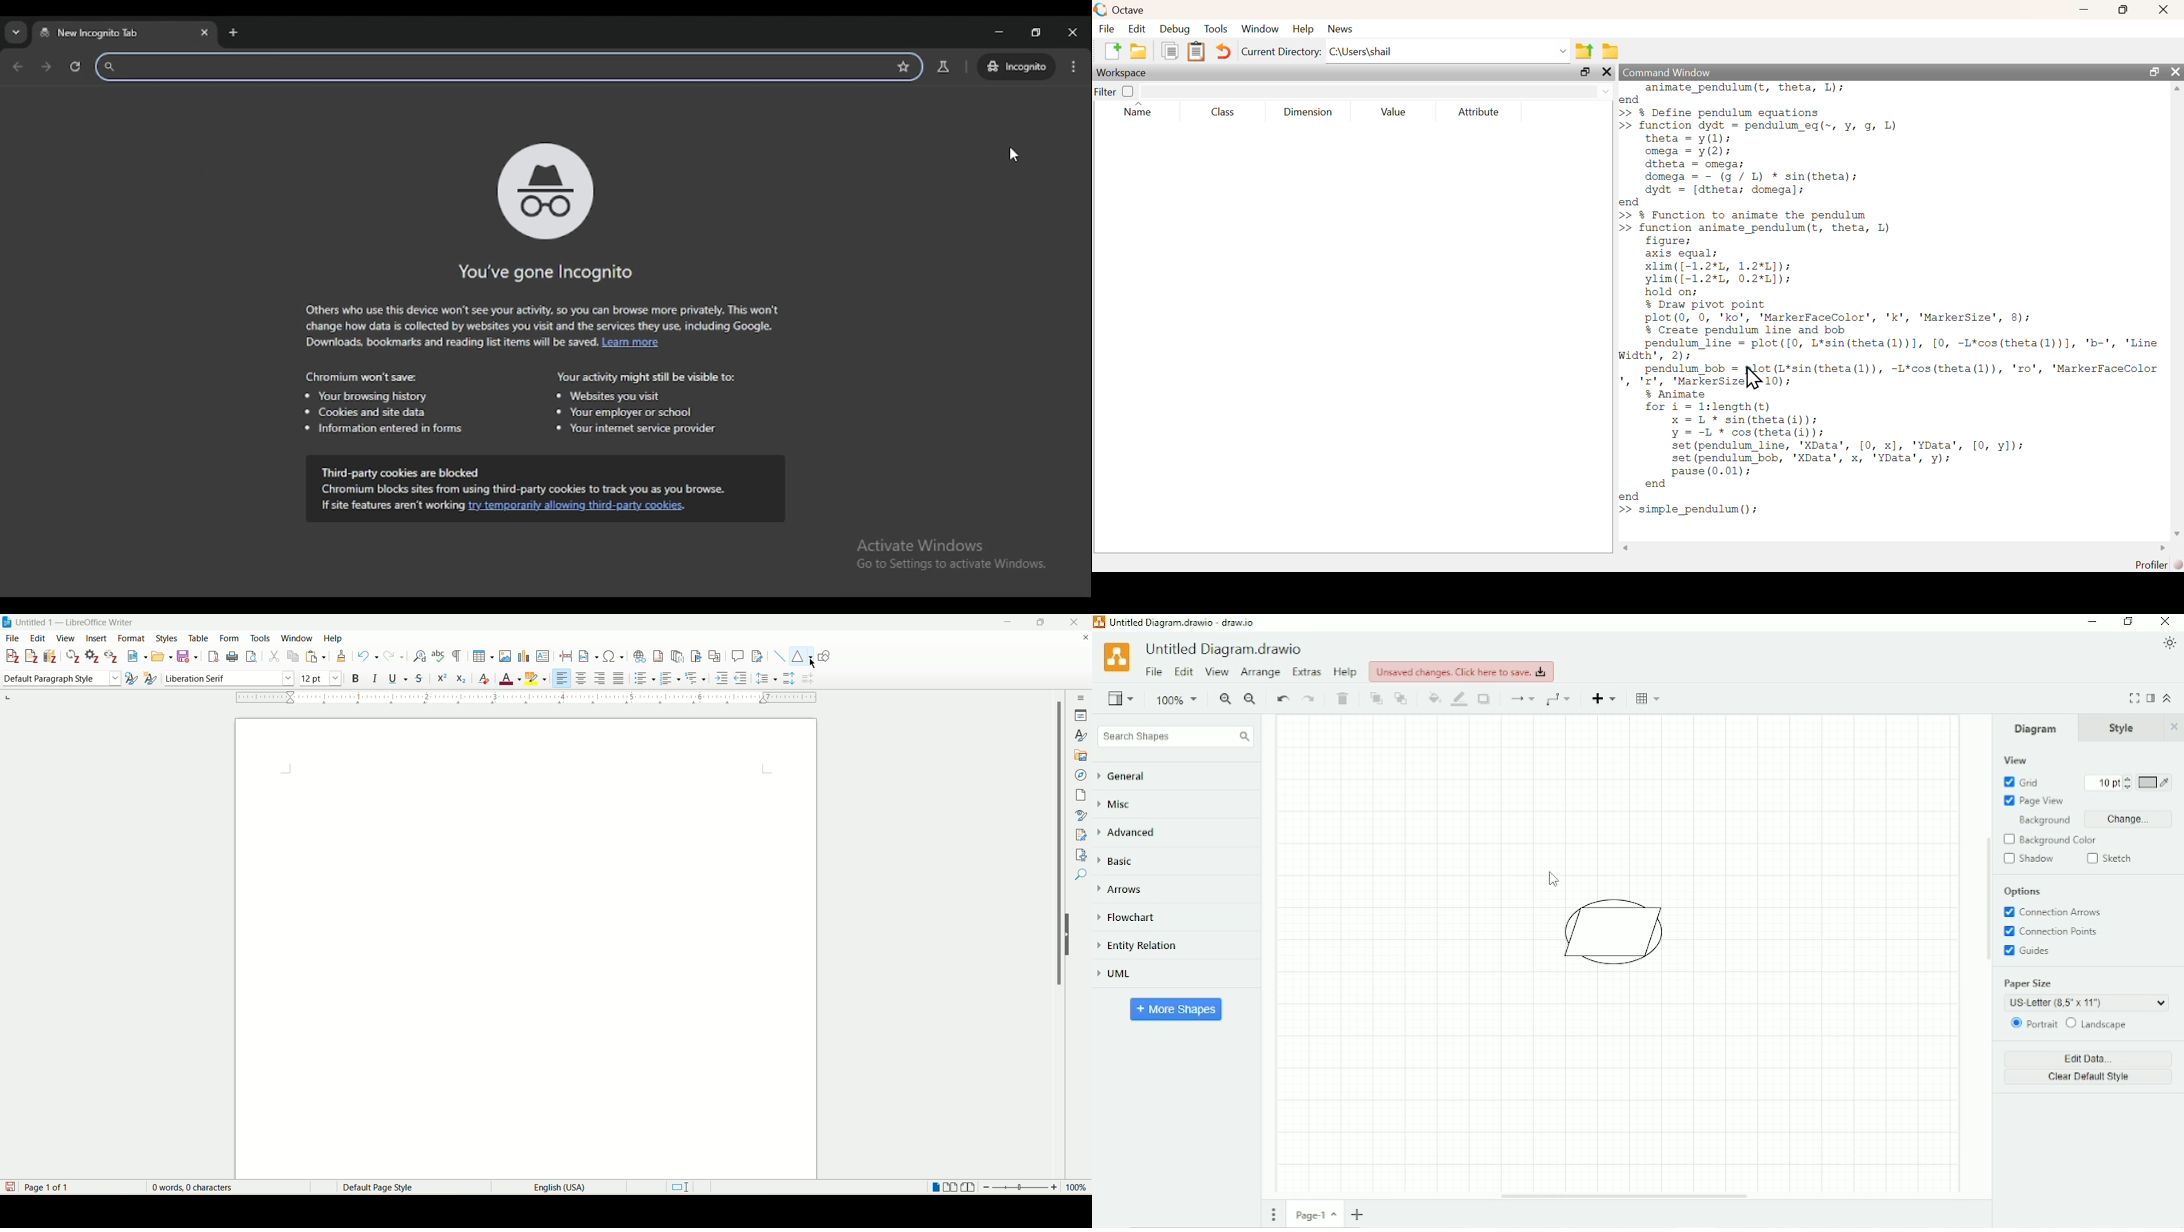 This screenshot has width=2184, height=1232. I want to click on insert page break, so click(566, 655).